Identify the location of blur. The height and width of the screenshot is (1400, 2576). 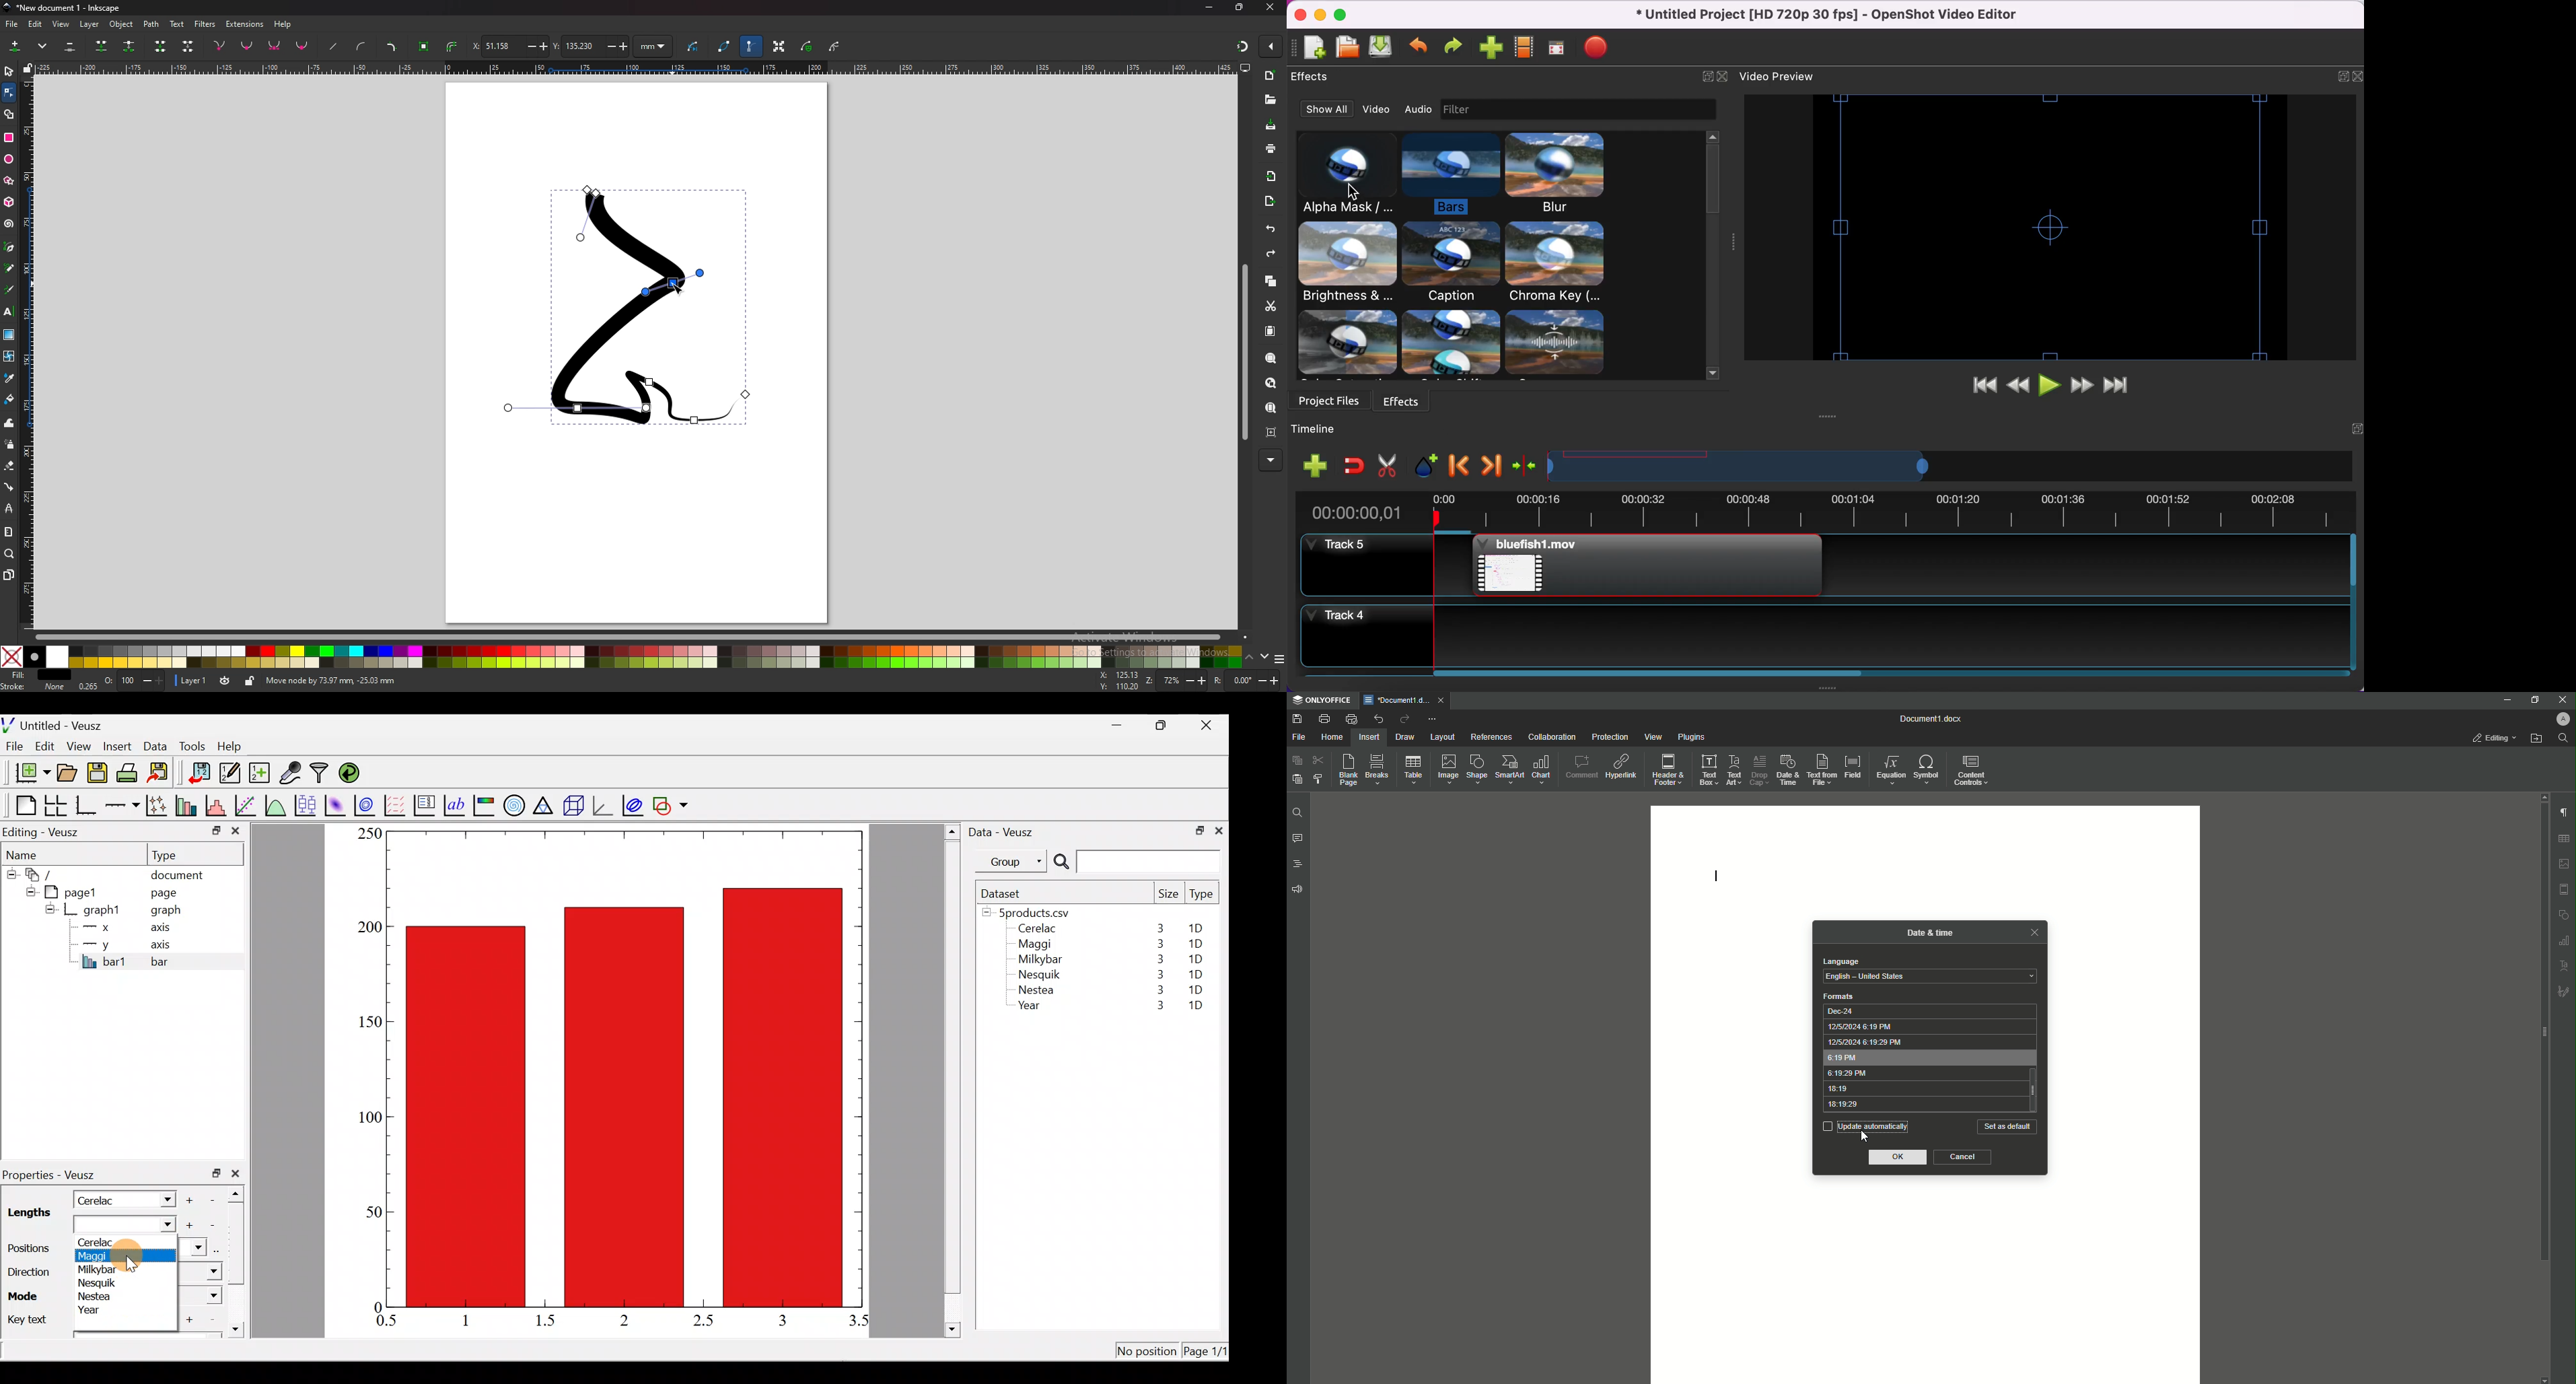
(1559, 173).